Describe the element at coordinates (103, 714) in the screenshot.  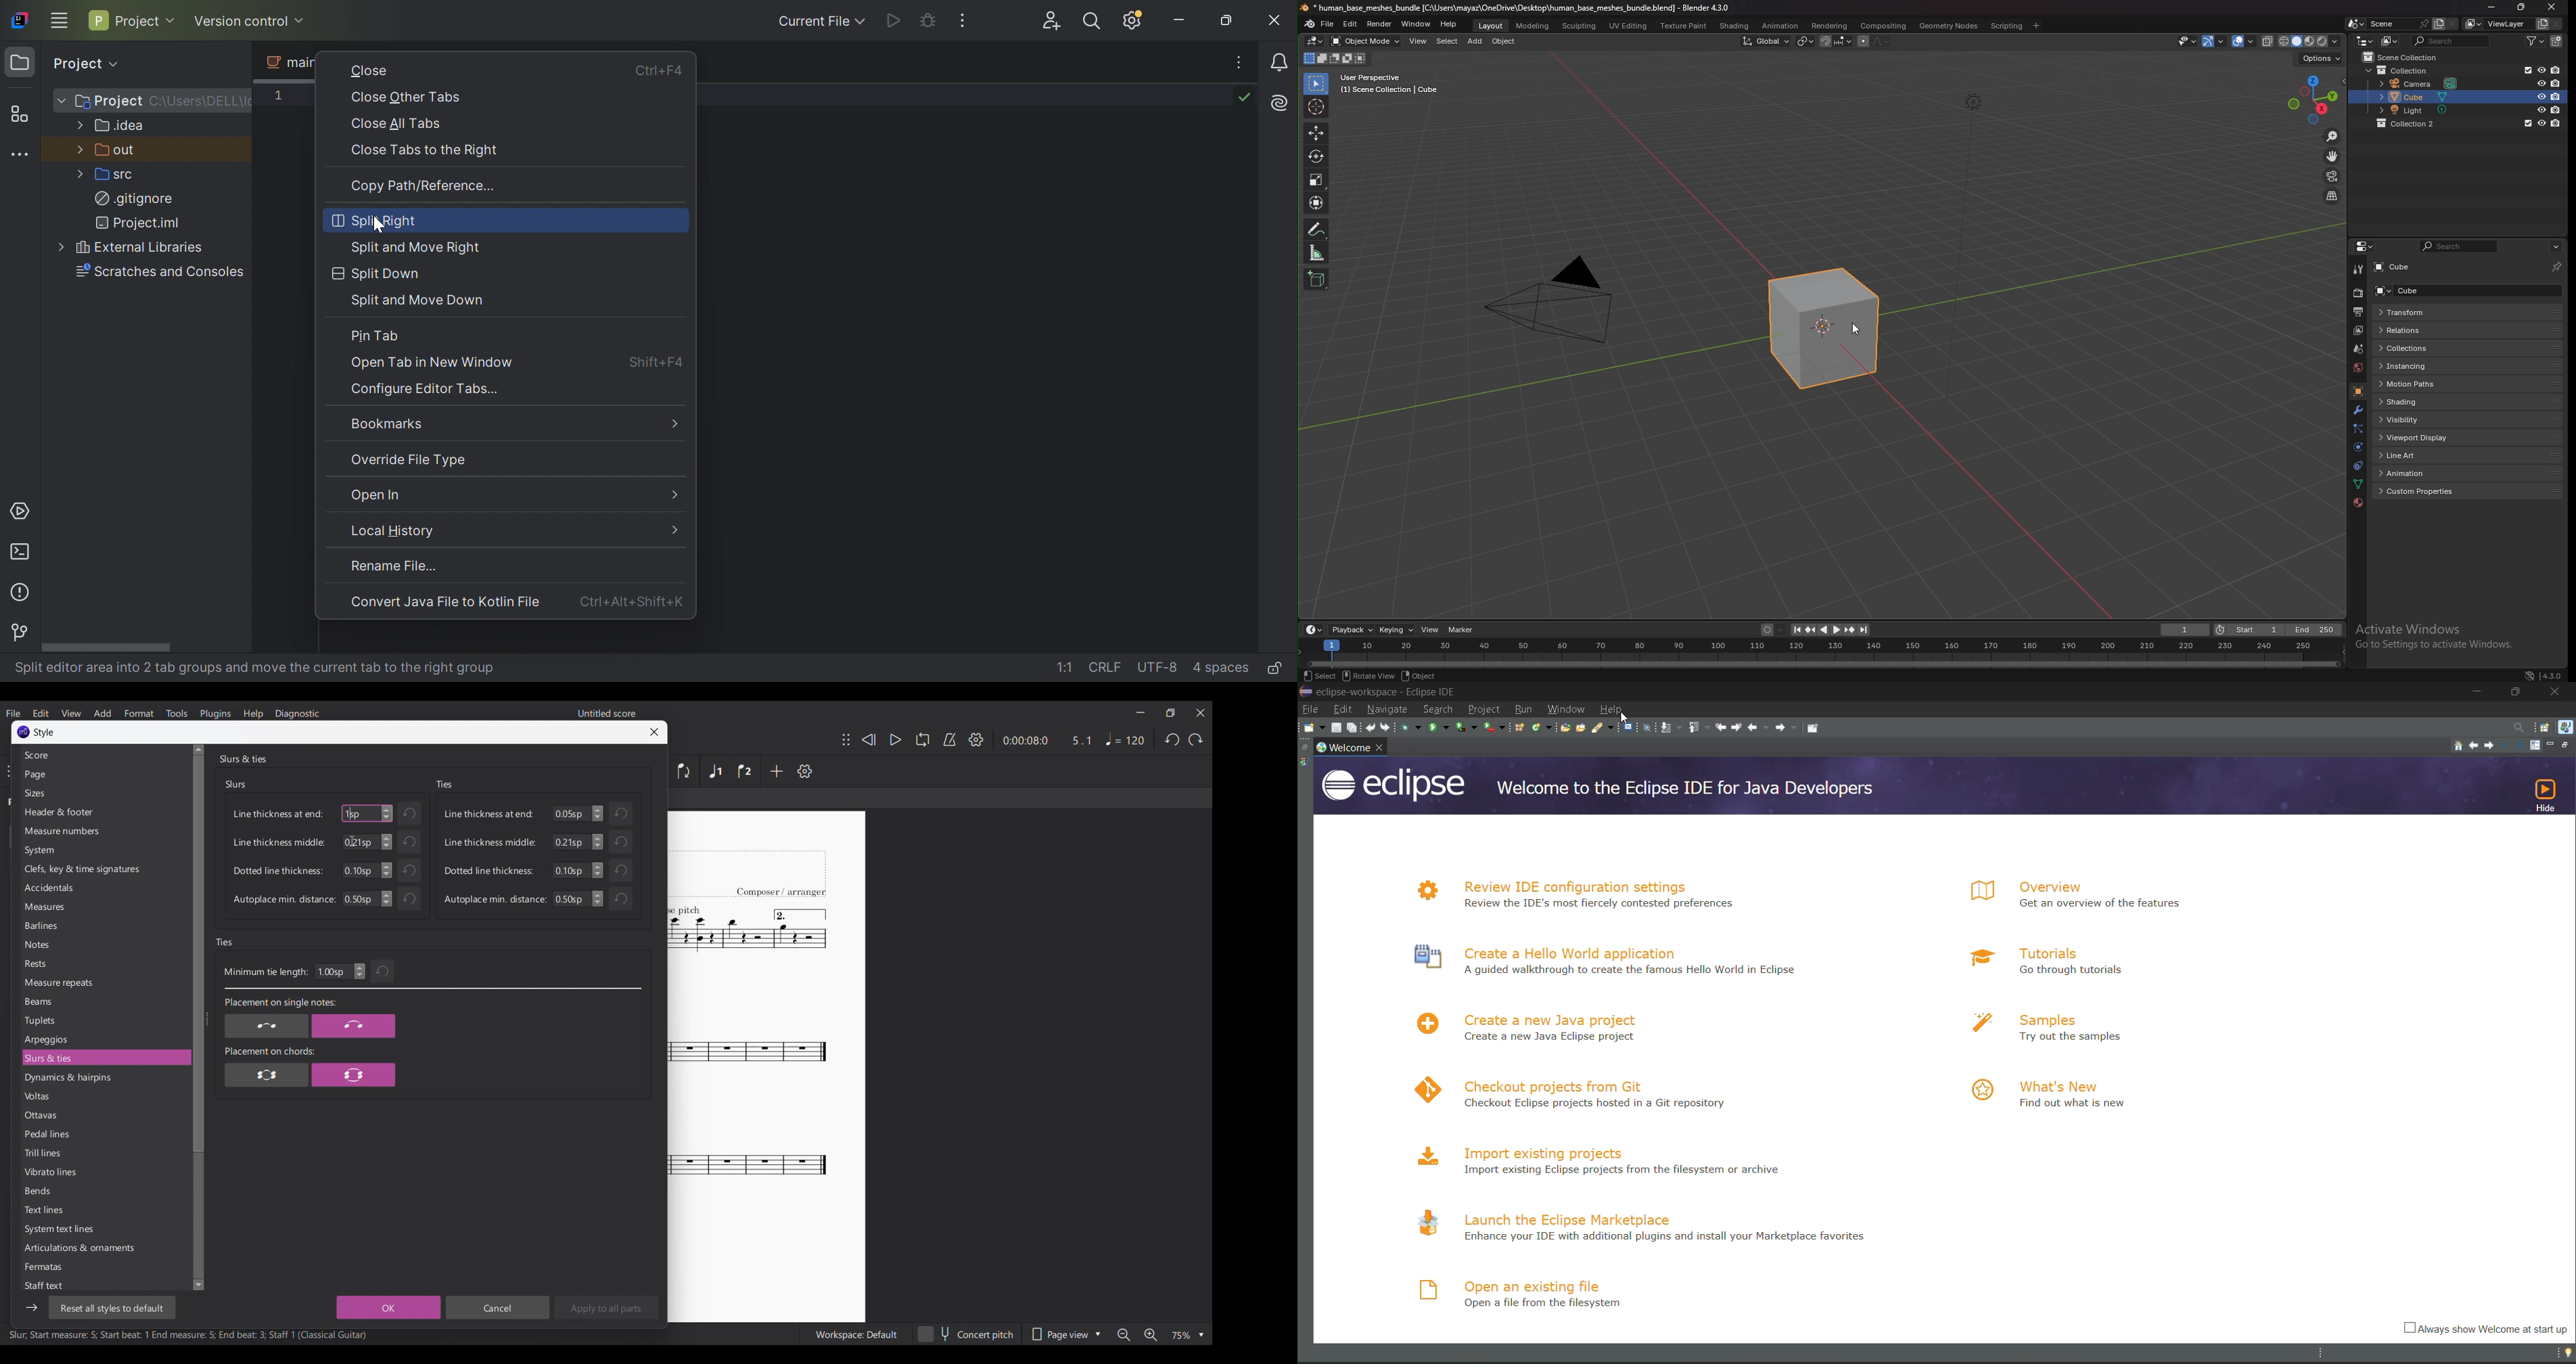
I see `Add menu` at that location.